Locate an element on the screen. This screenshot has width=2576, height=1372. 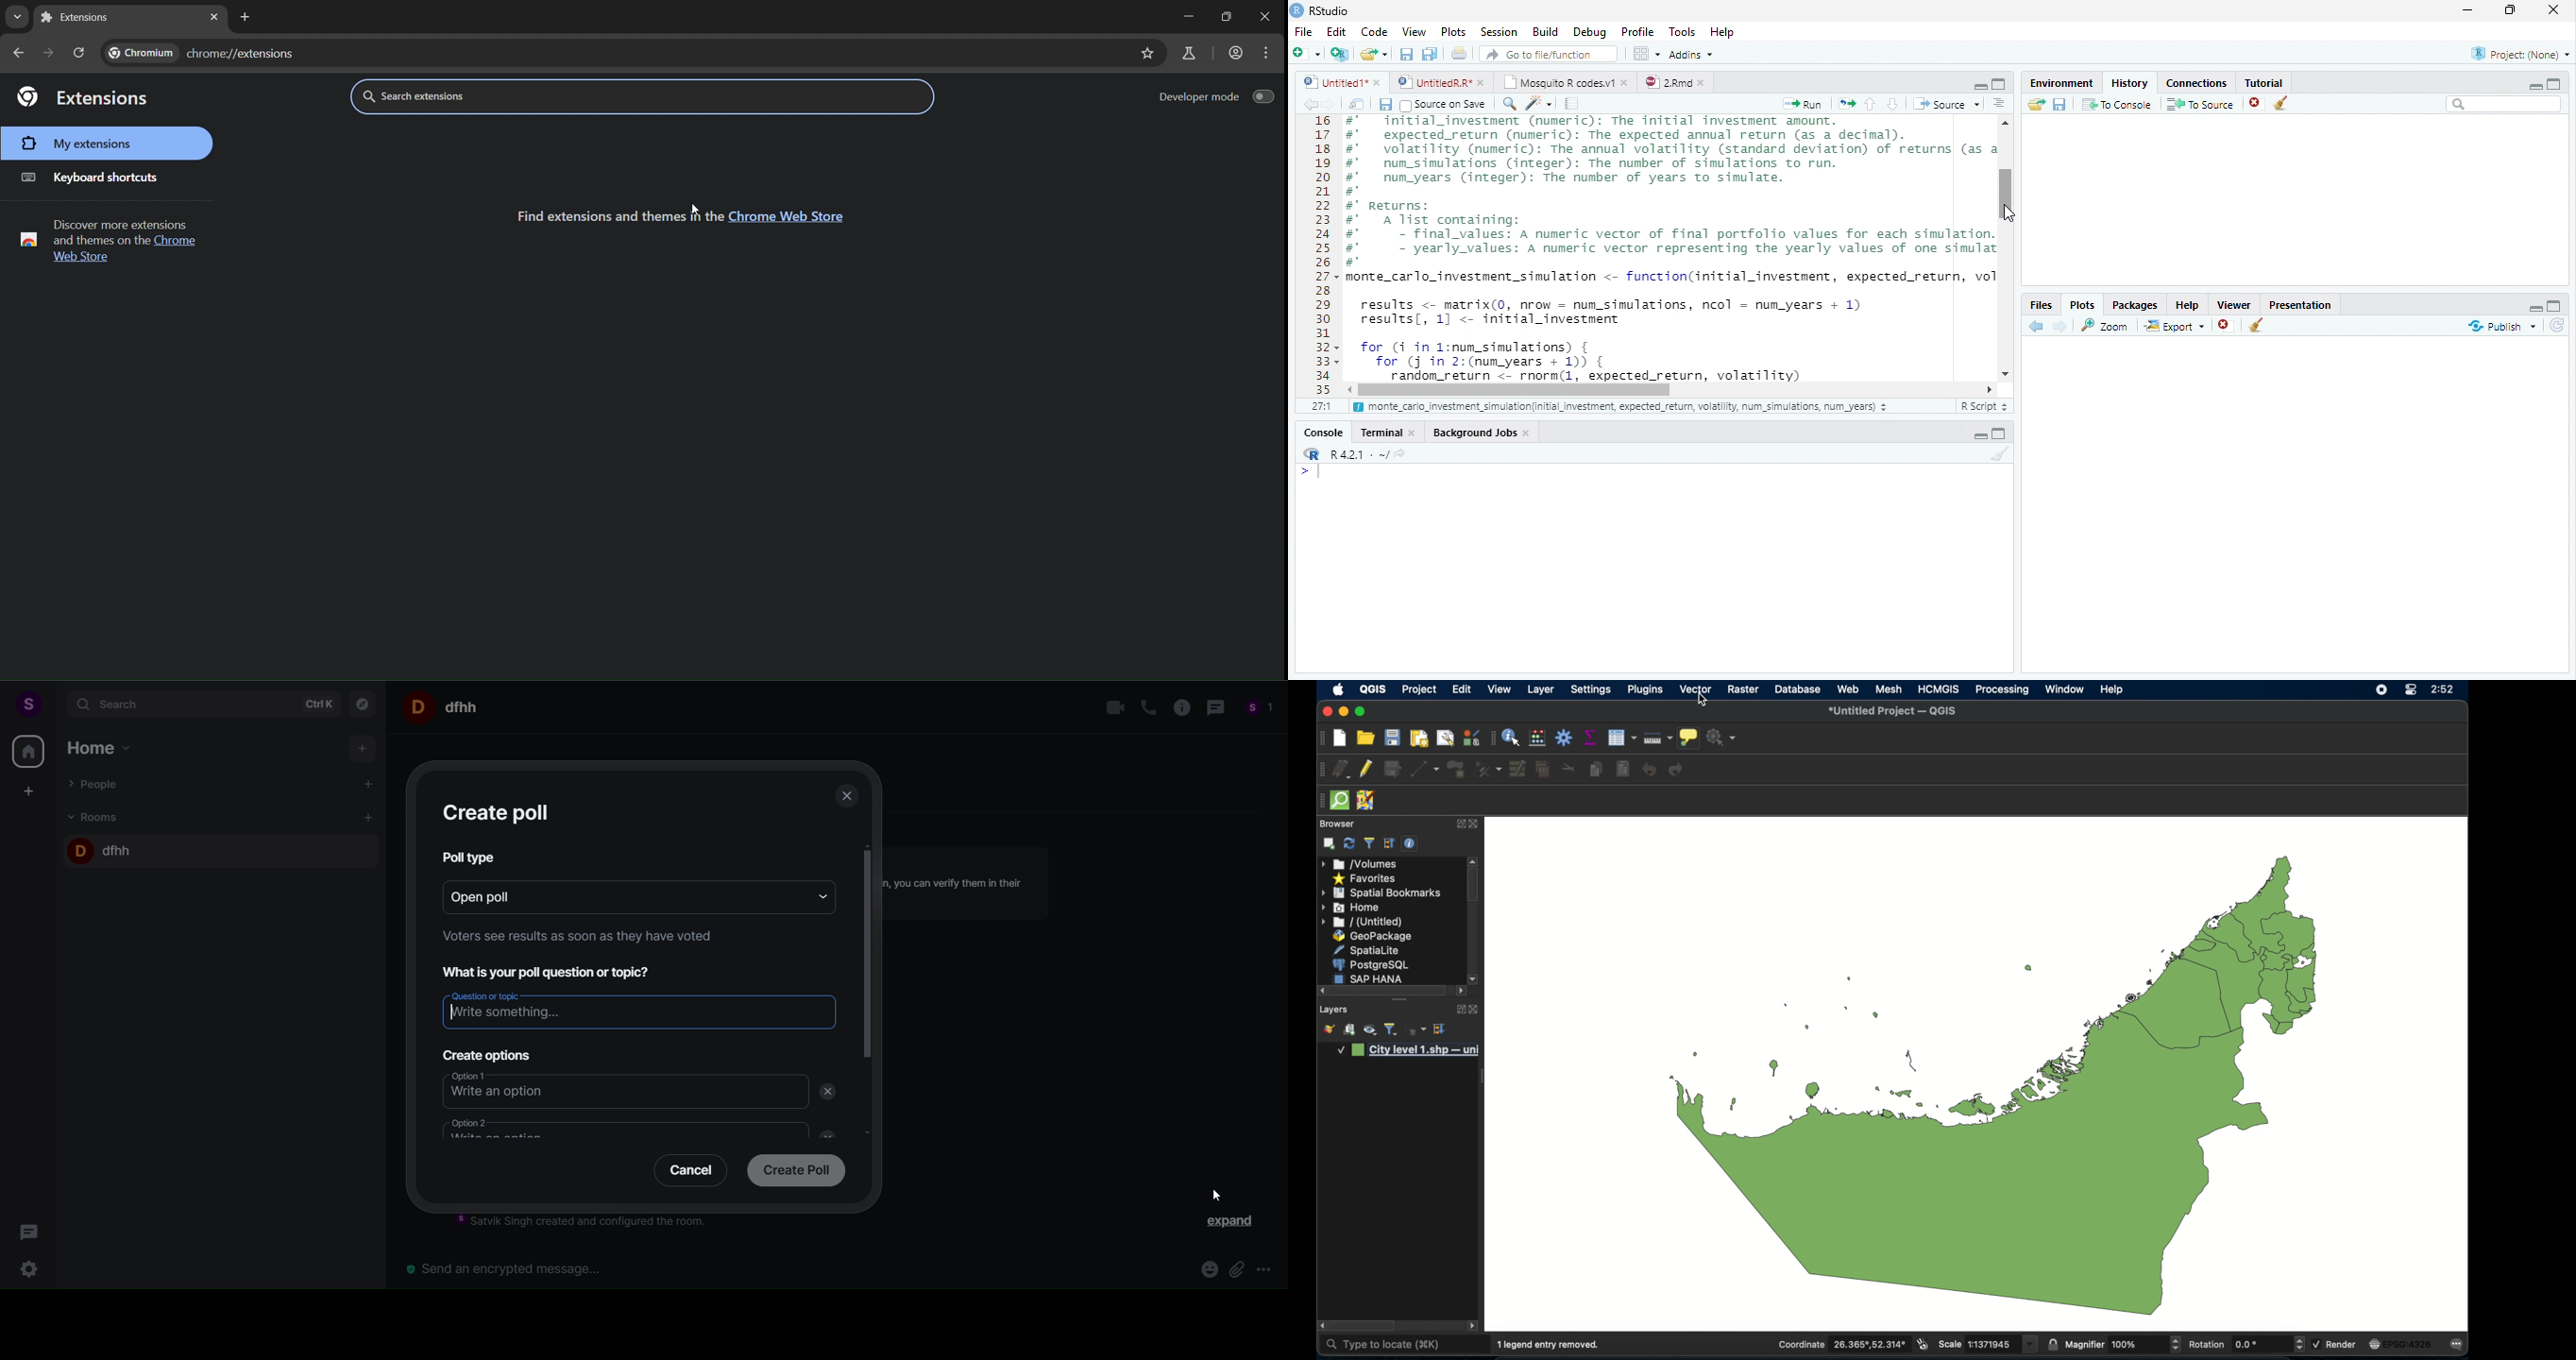
Zoom is located at coordinates (2106, 325).